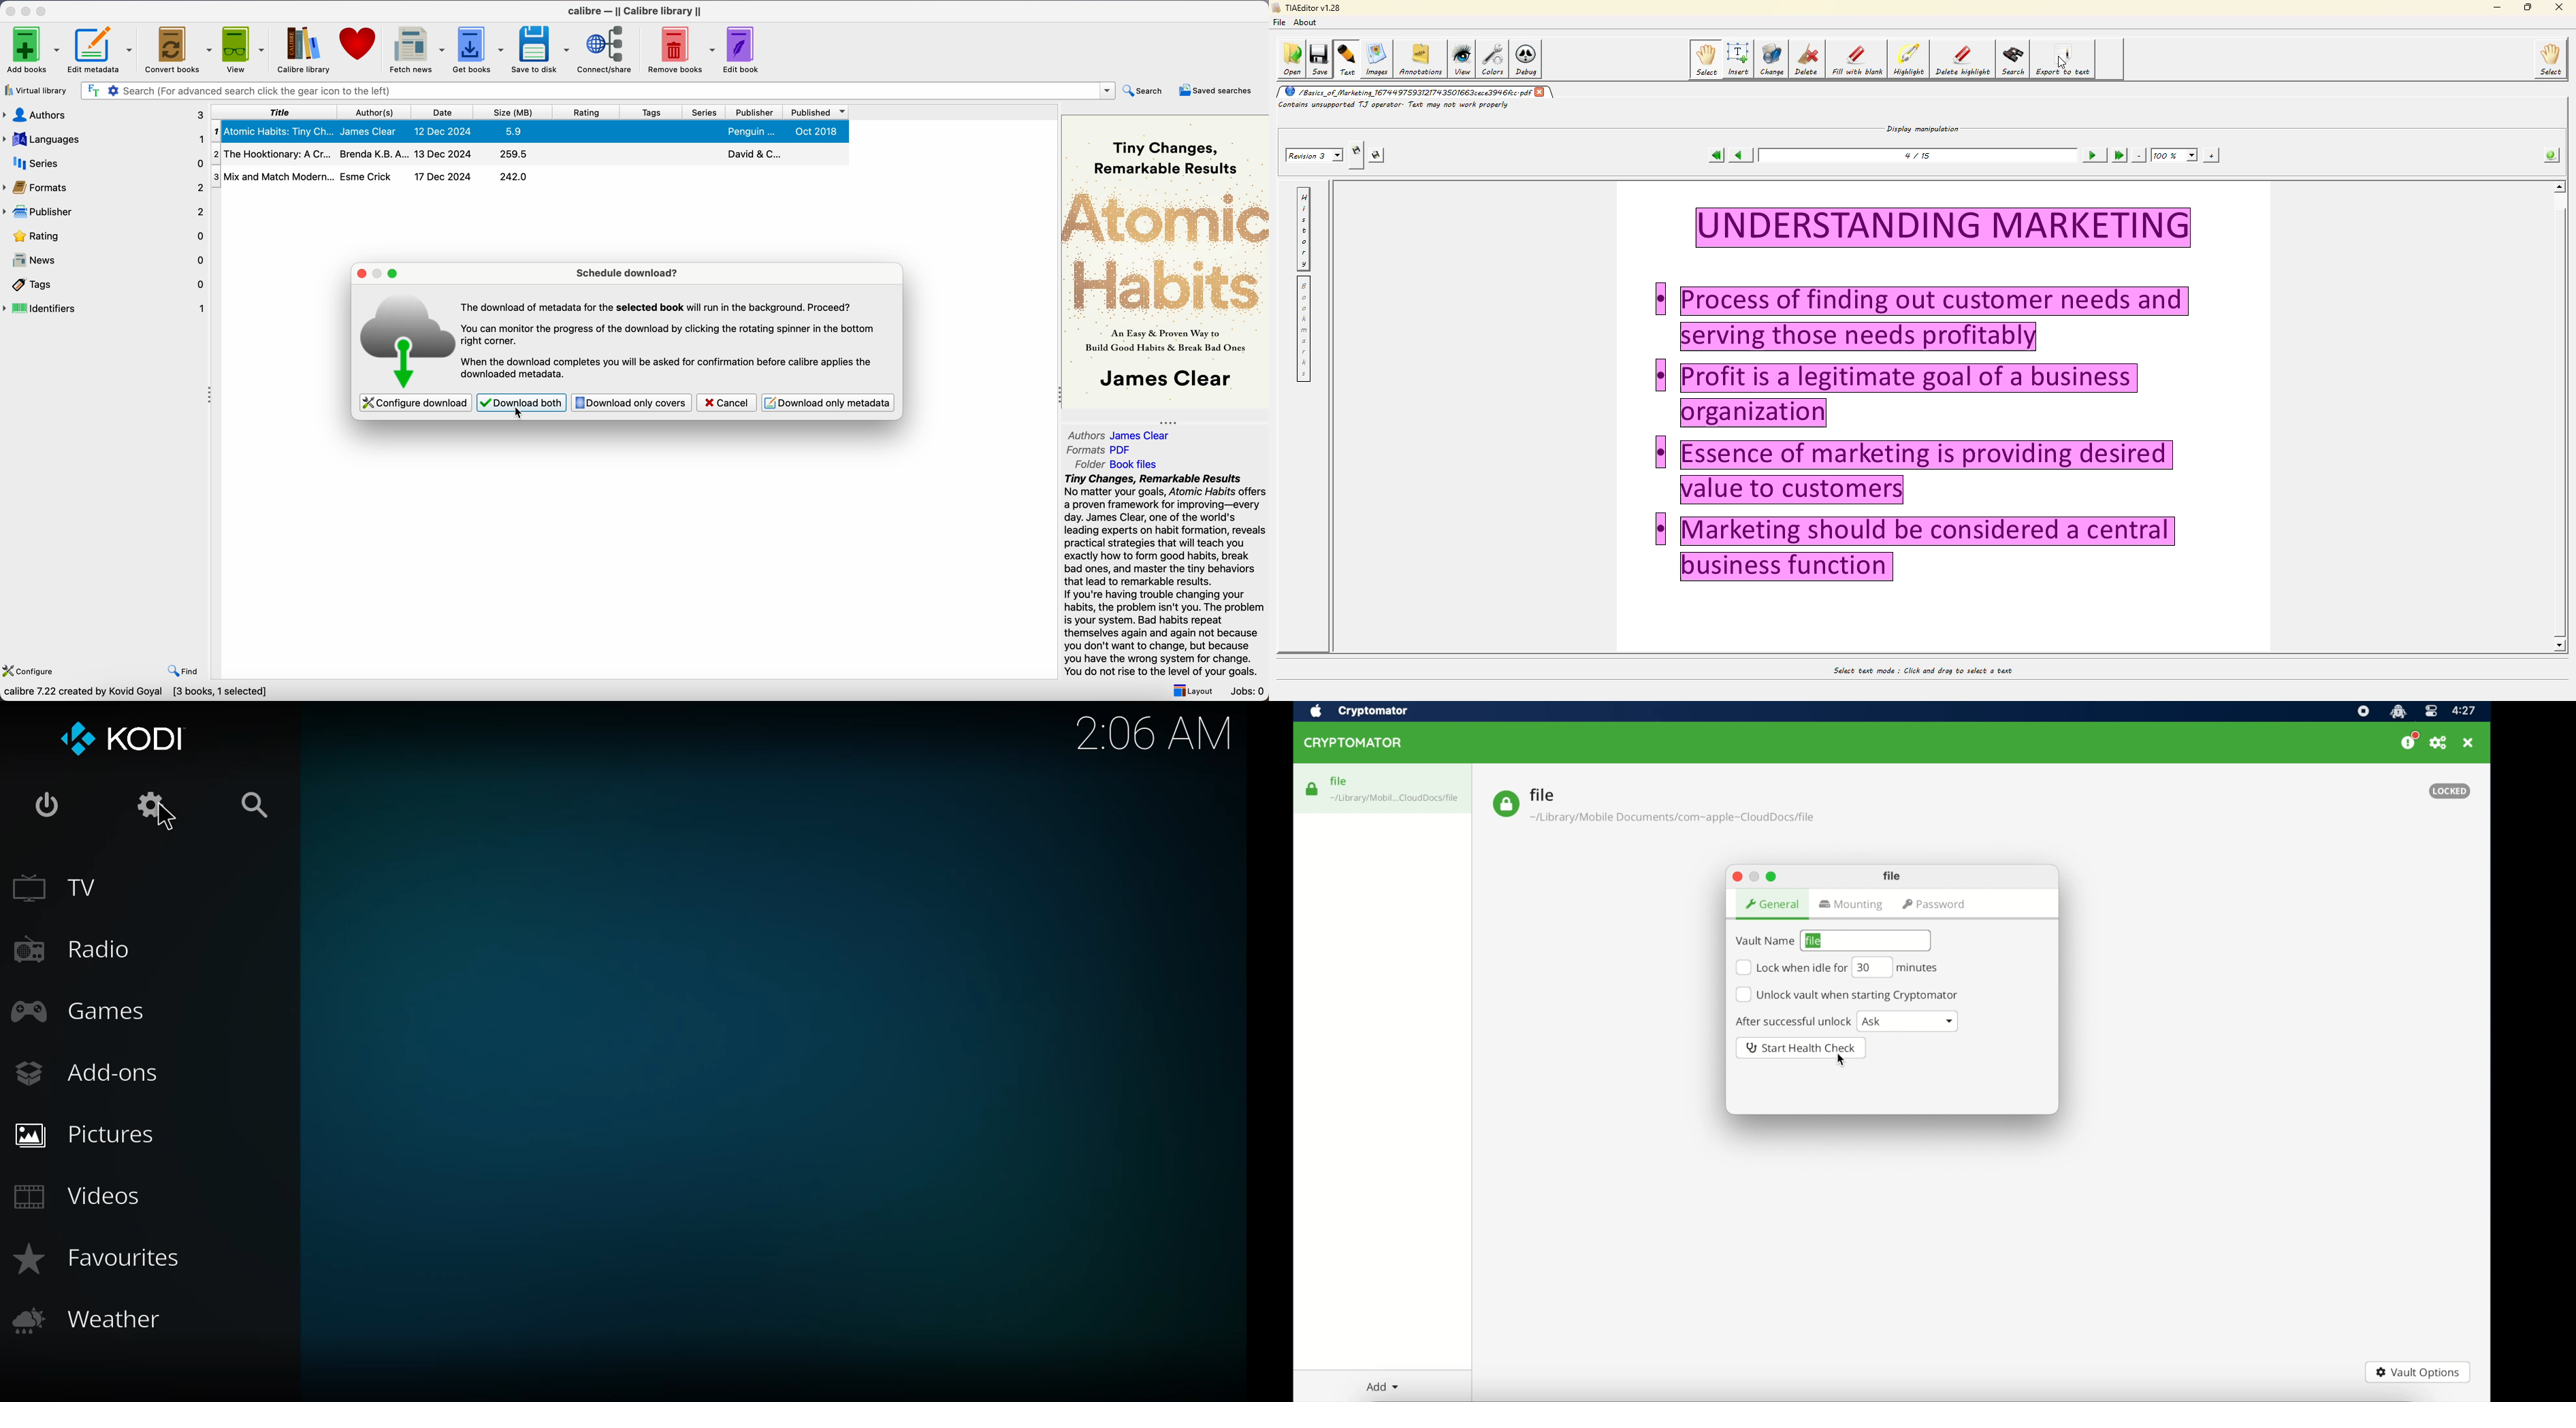 This screenshot has width=2576, height=1428. What do you see at coordinates (1772, 877) in the screenshot?
I see `maximize` at bounding box center [1772, 877].